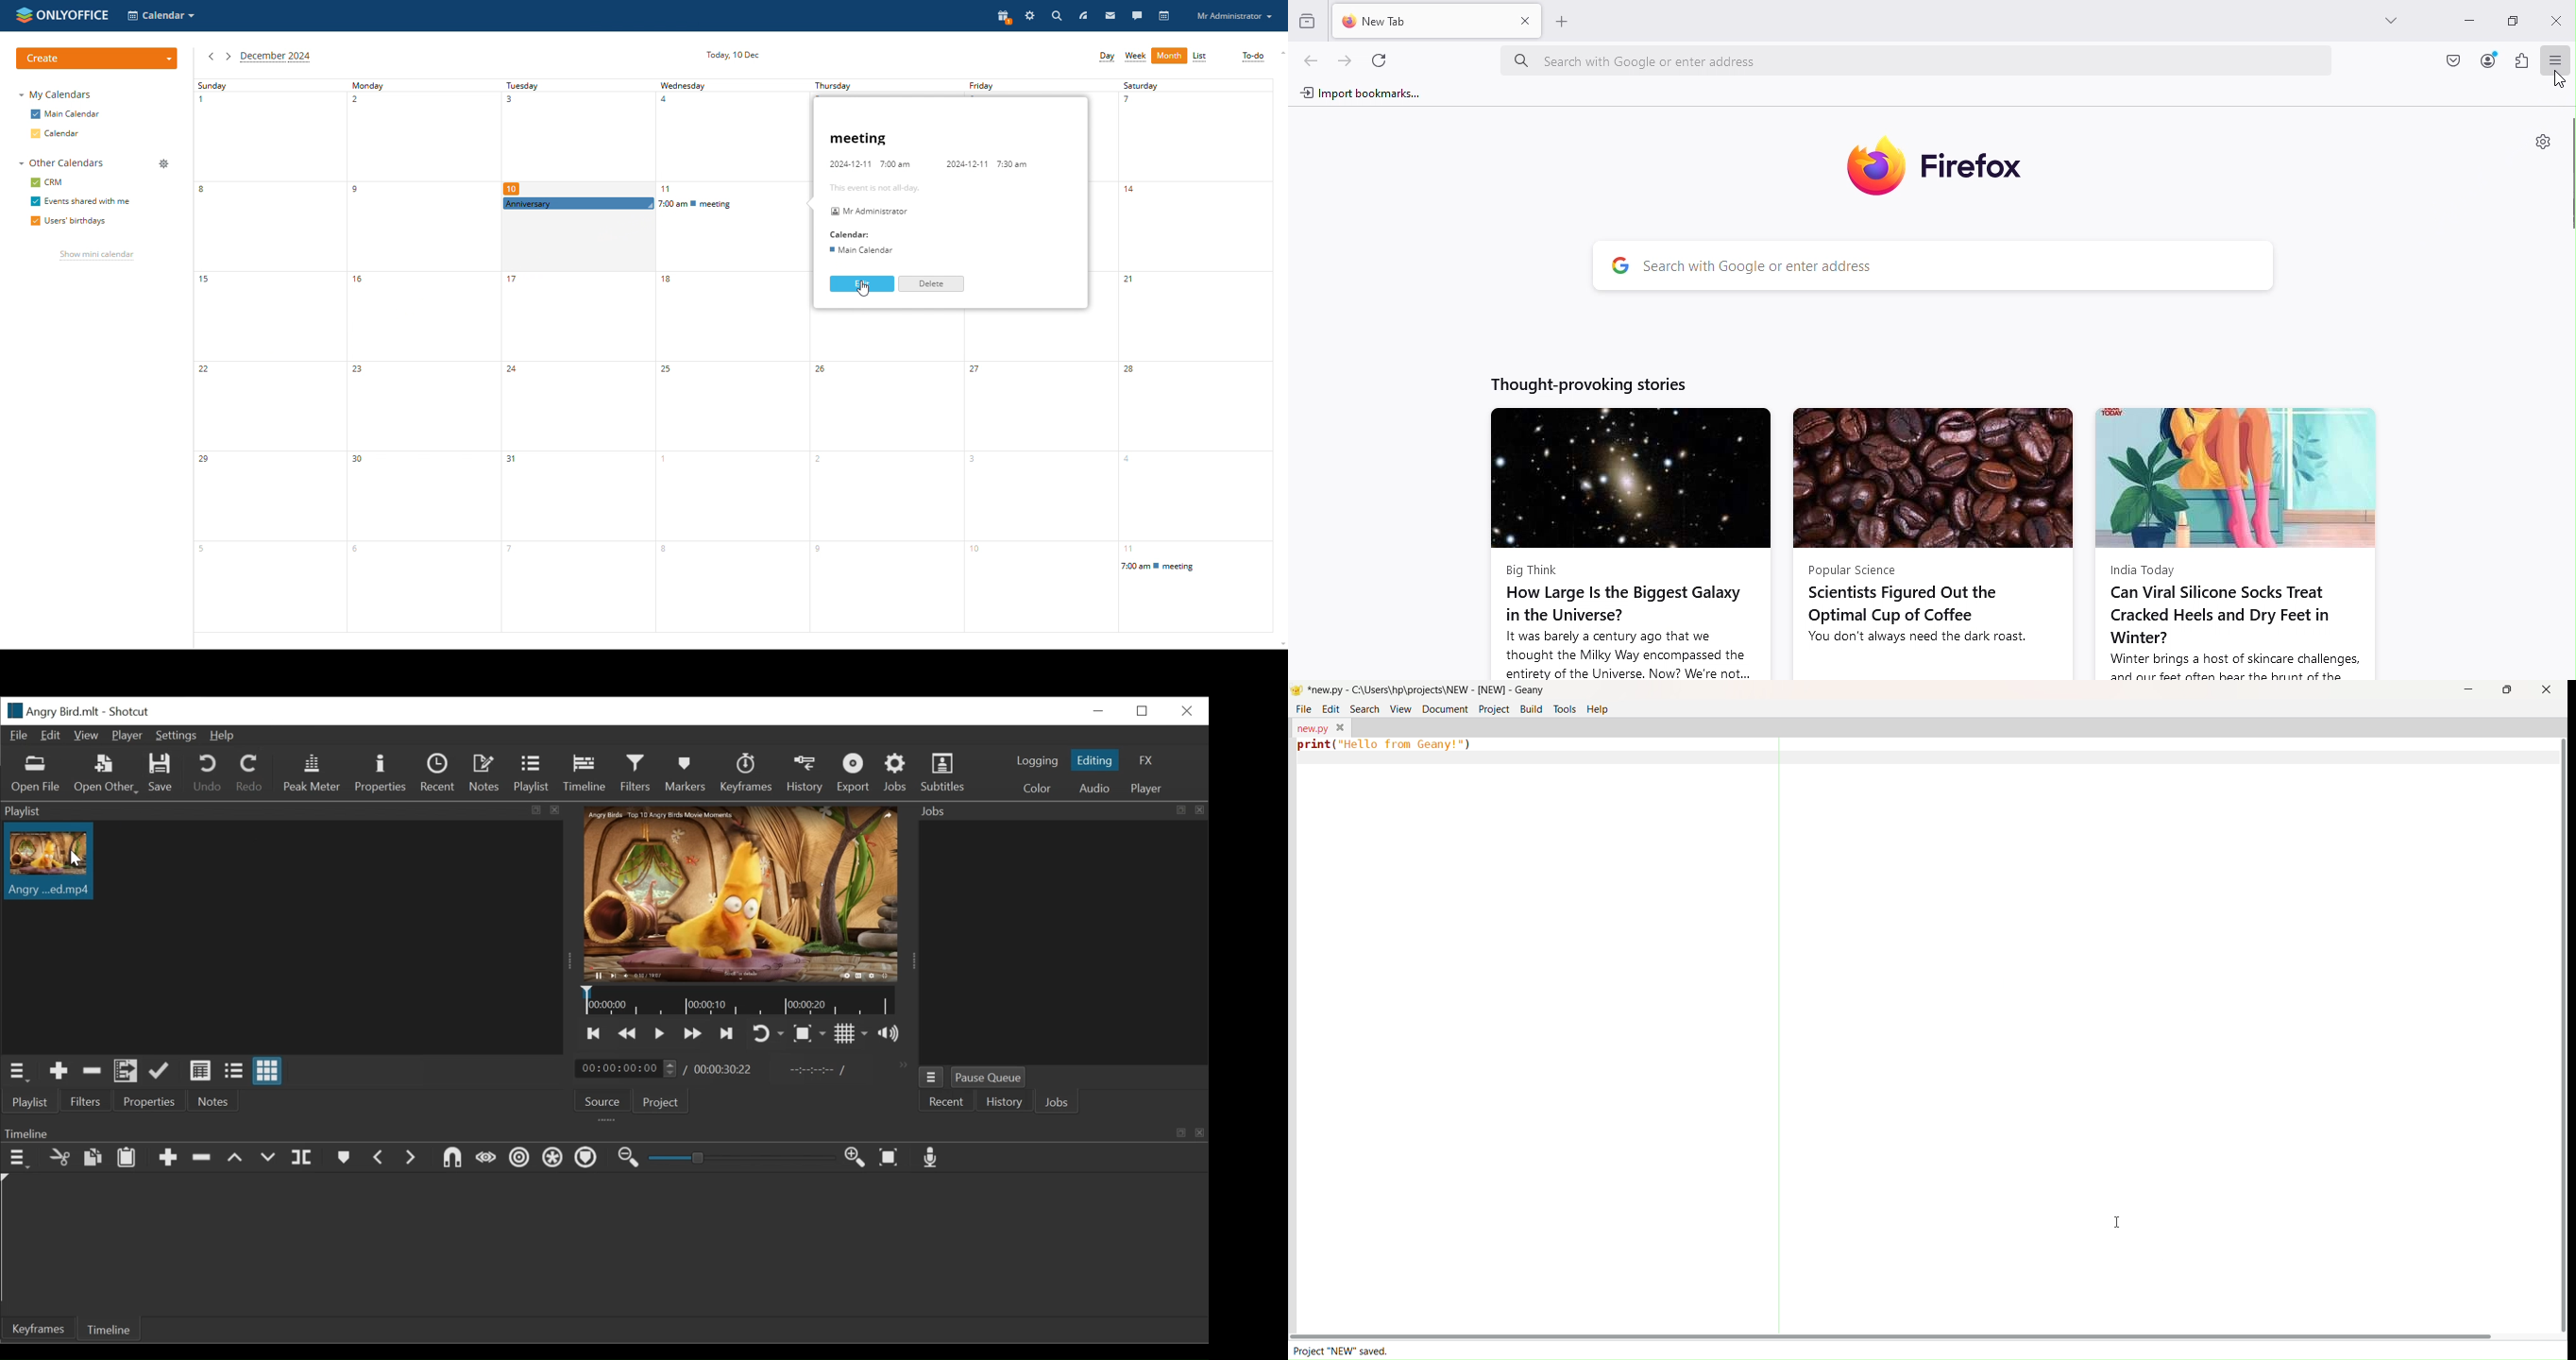 The height and width of the screenshot is (1372, 2576). What do you see at coordinates (60, 1159) in the screenshot?
I see `Remove cut` at bounding box center [60, 1159].